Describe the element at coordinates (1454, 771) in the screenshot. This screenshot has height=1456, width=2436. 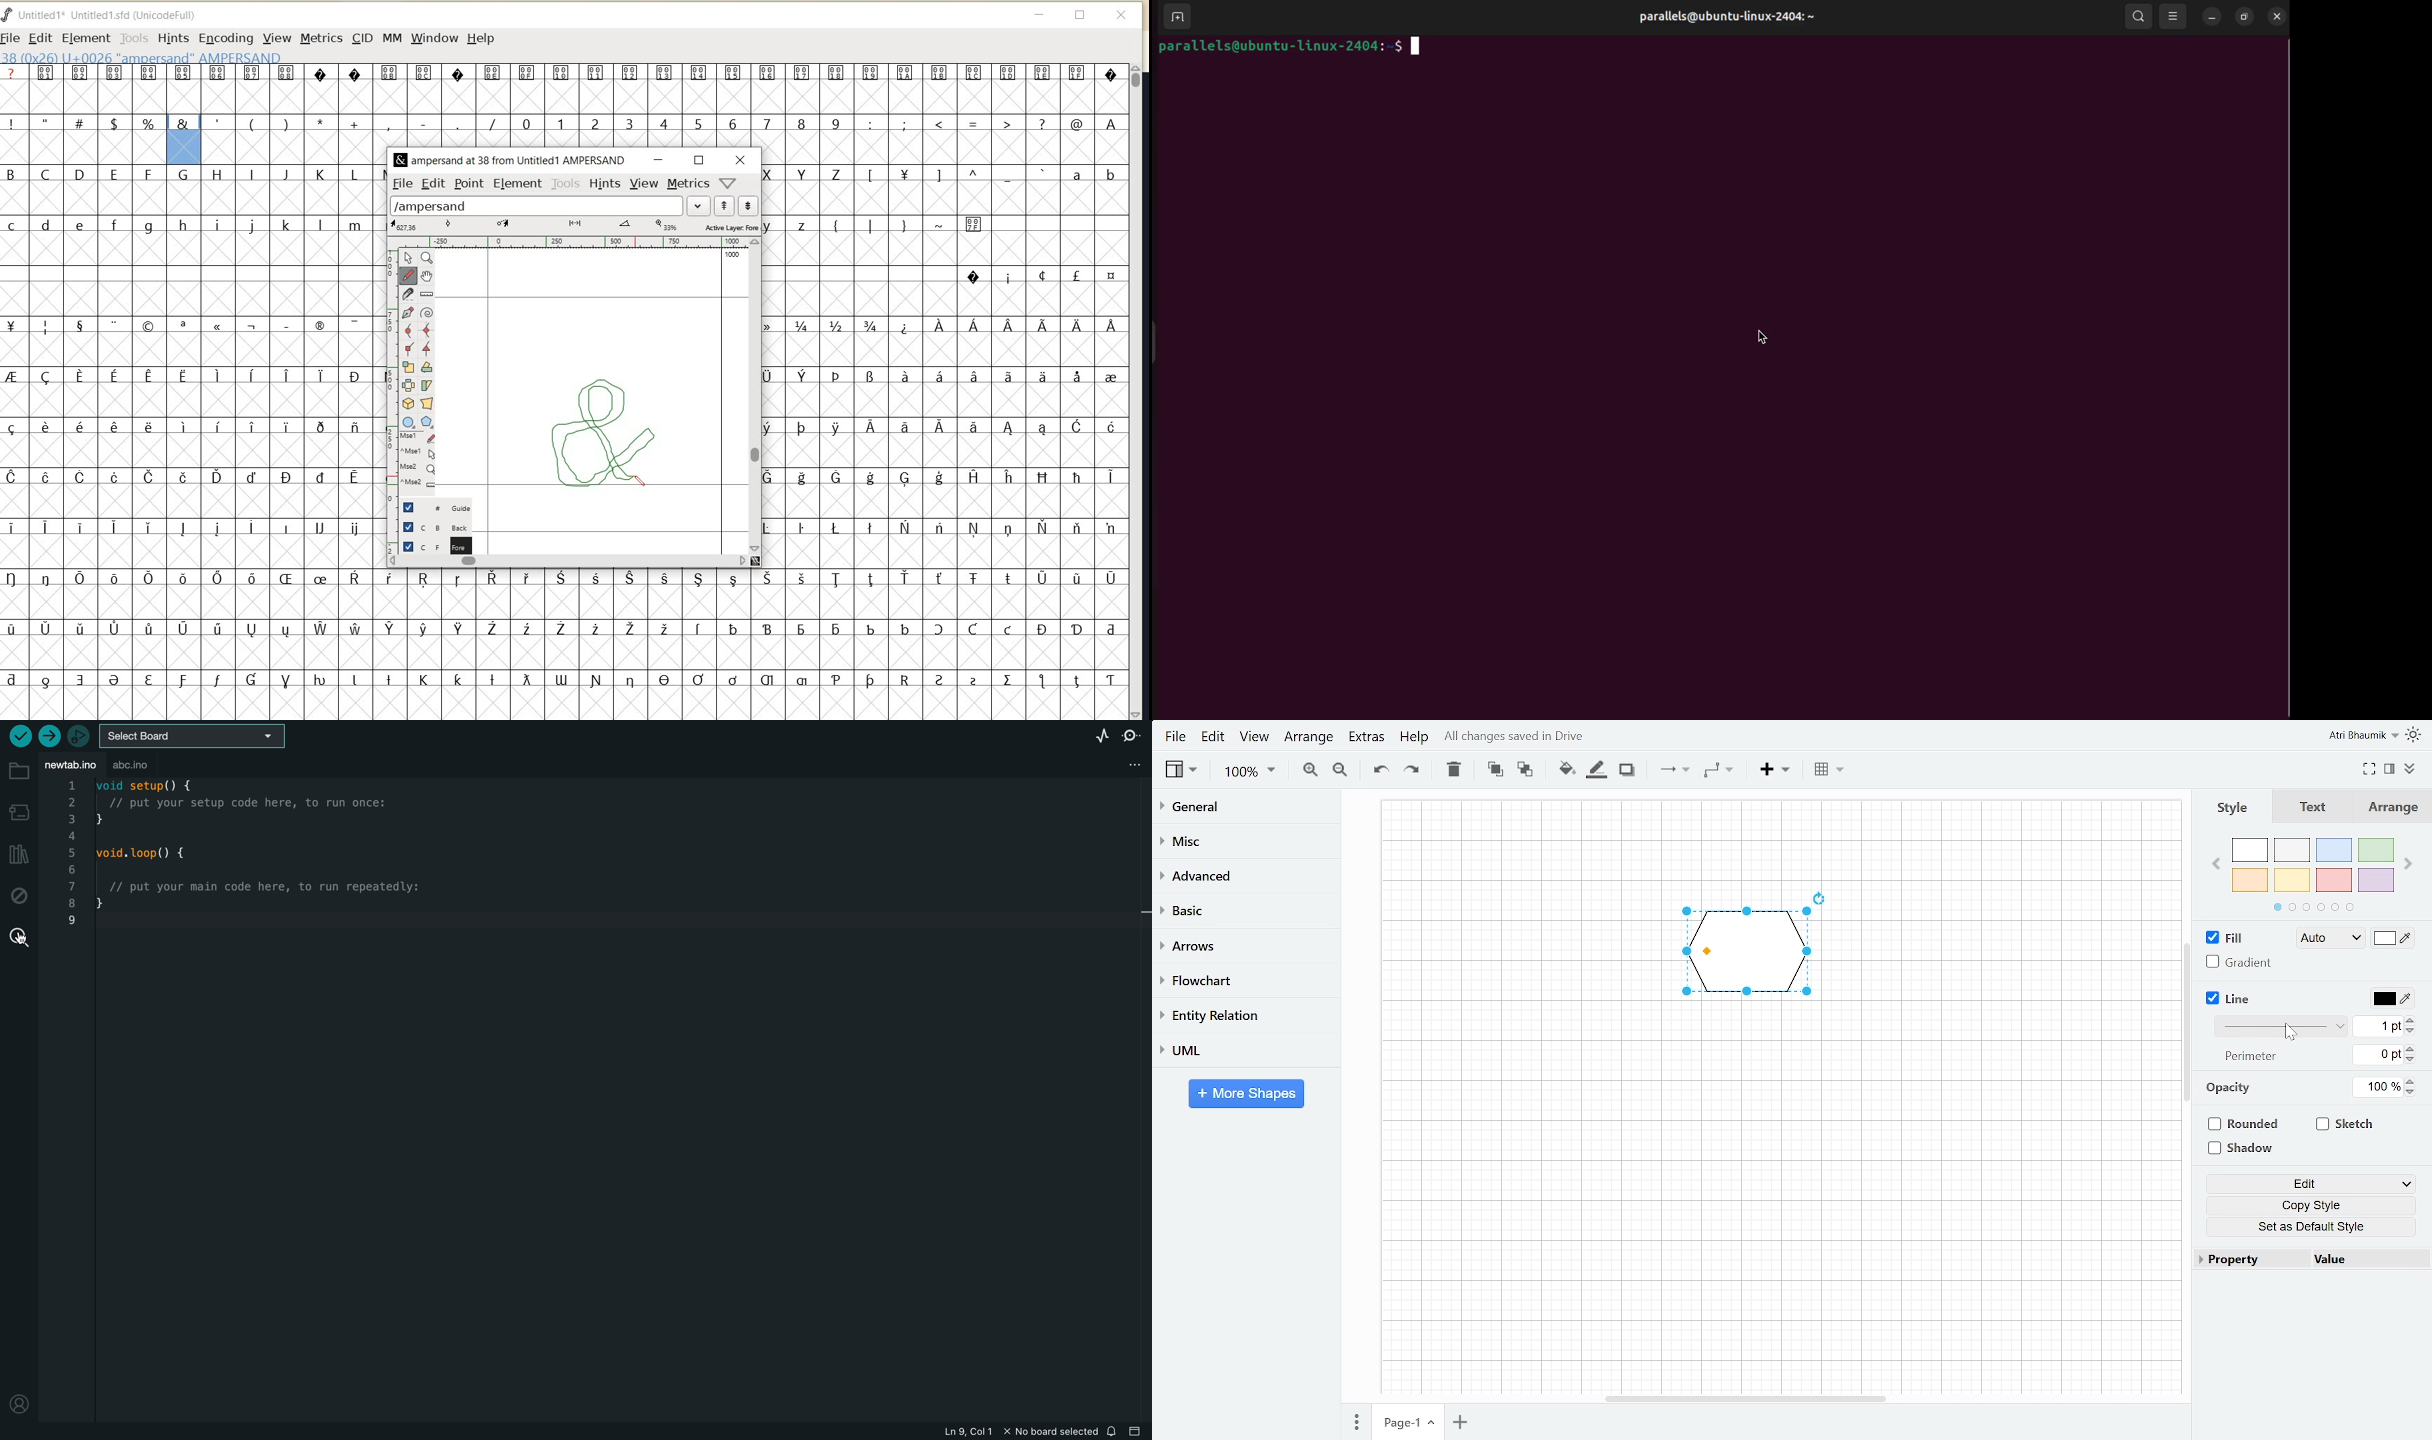
I see `Delete` at that location.